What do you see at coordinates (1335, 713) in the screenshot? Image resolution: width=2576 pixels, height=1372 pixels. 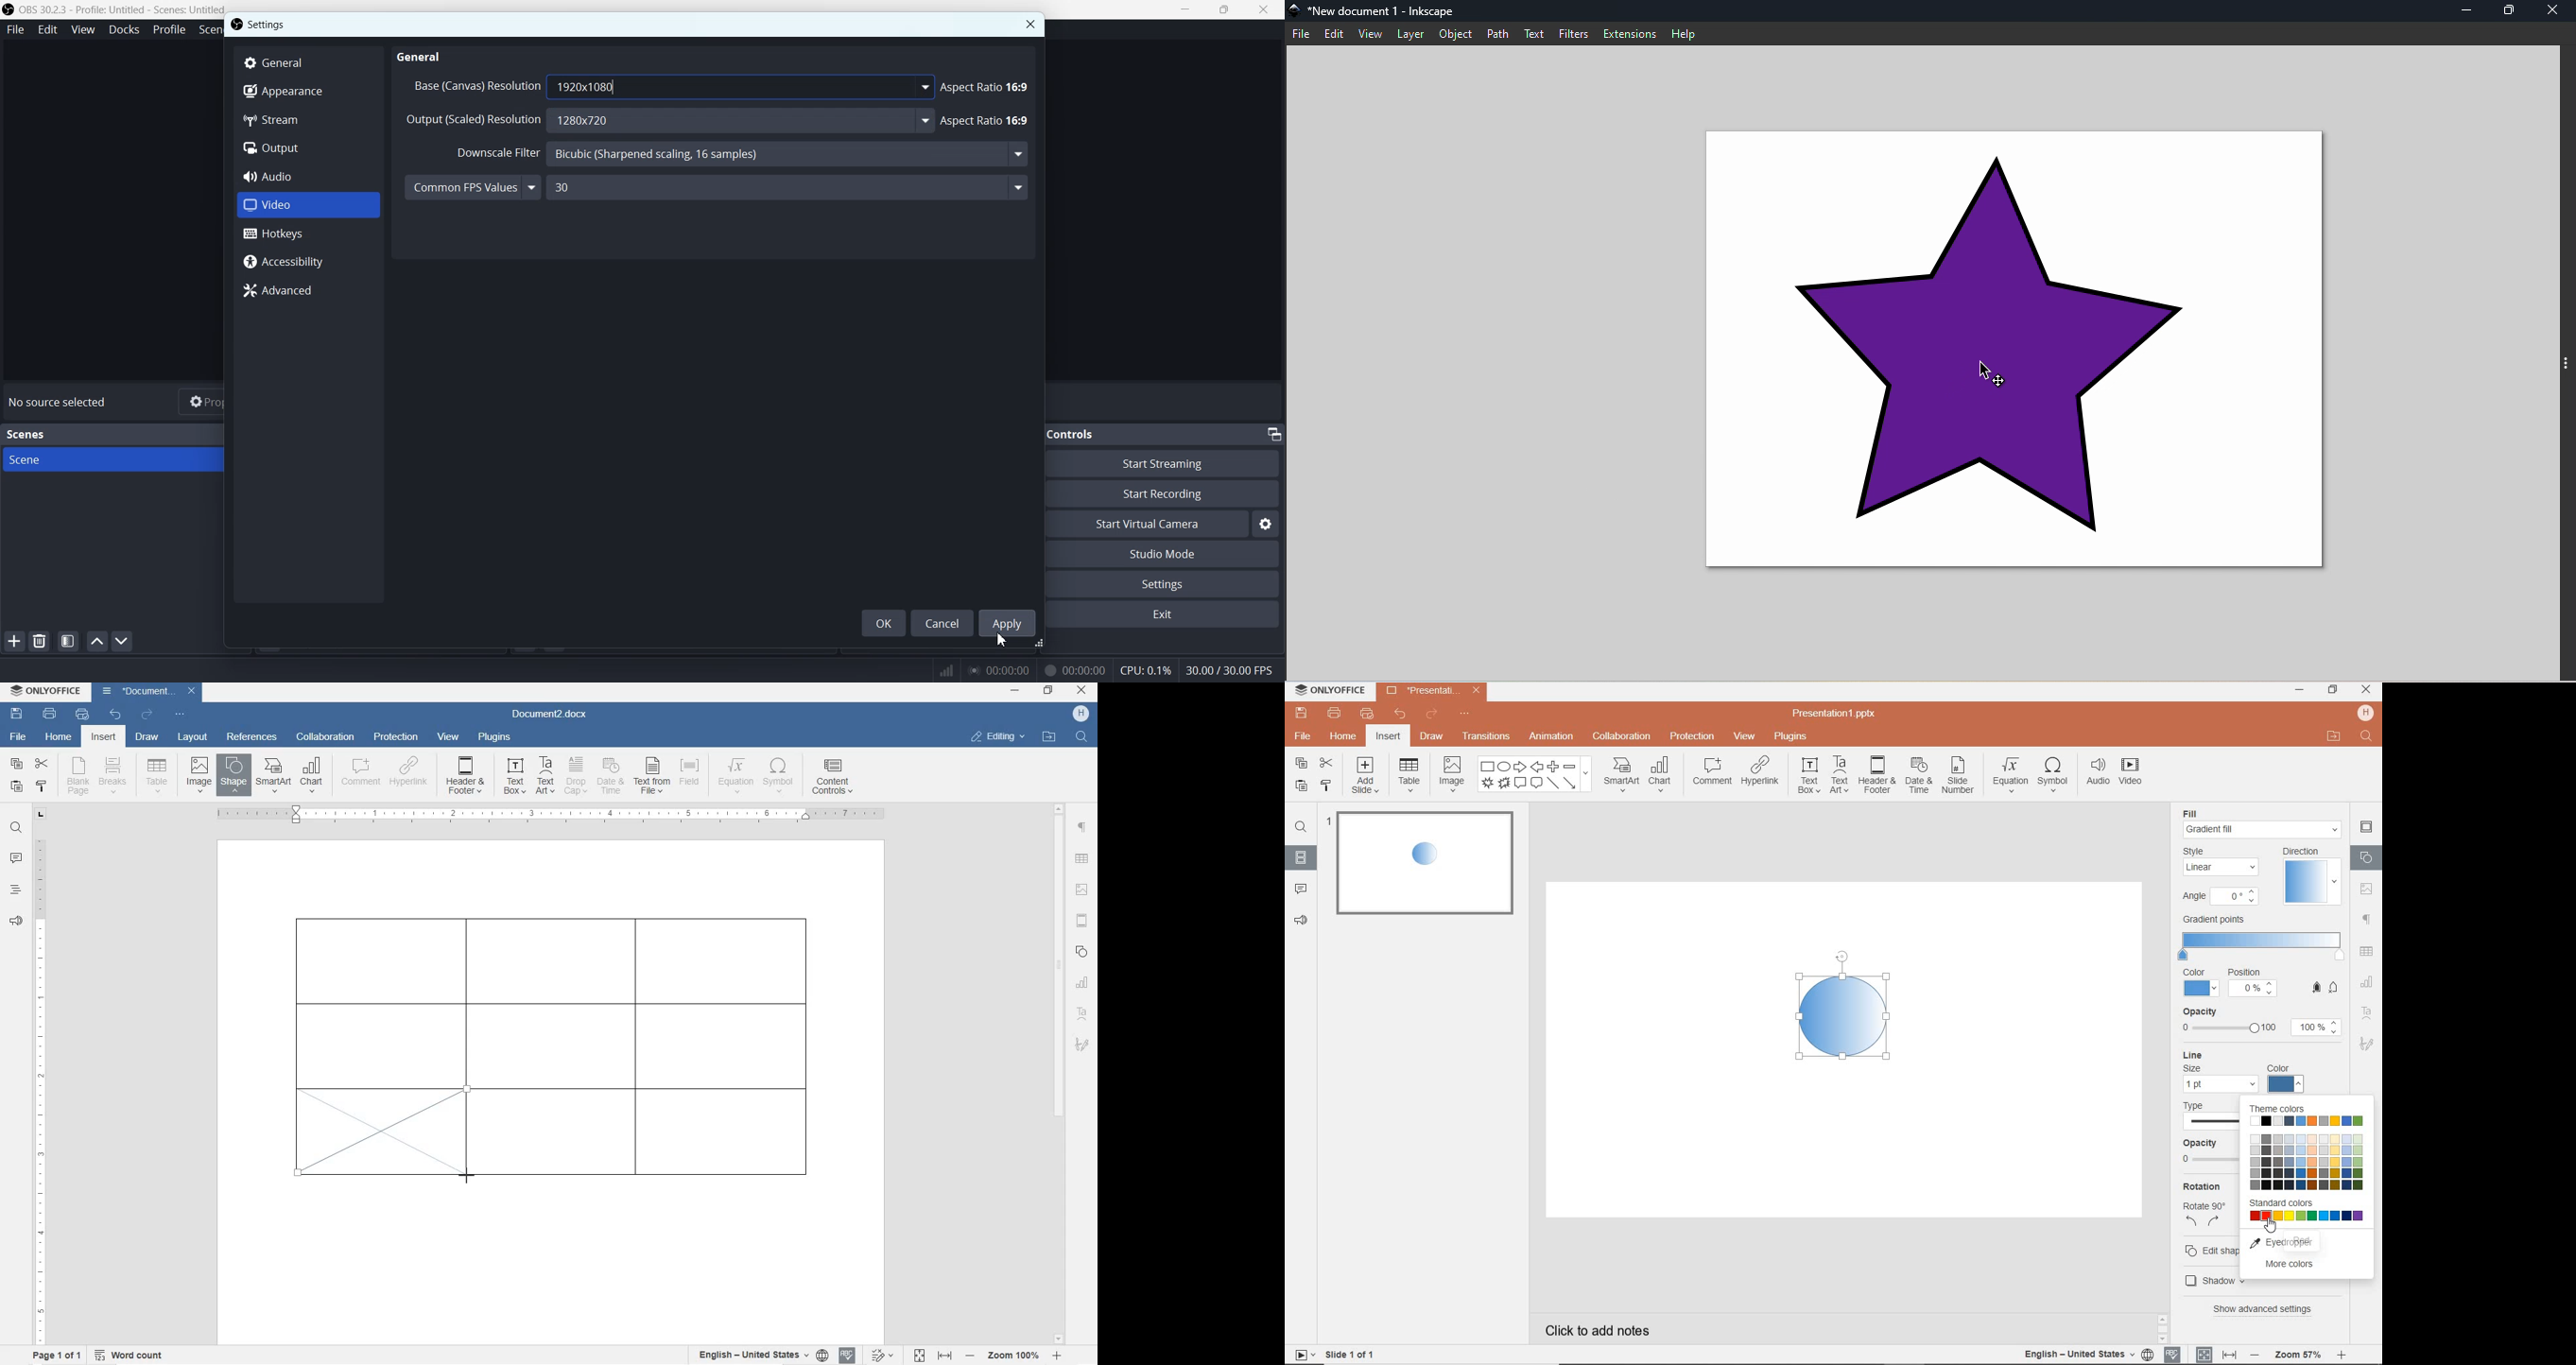 I see `print` at bounding box center [1335, 713].